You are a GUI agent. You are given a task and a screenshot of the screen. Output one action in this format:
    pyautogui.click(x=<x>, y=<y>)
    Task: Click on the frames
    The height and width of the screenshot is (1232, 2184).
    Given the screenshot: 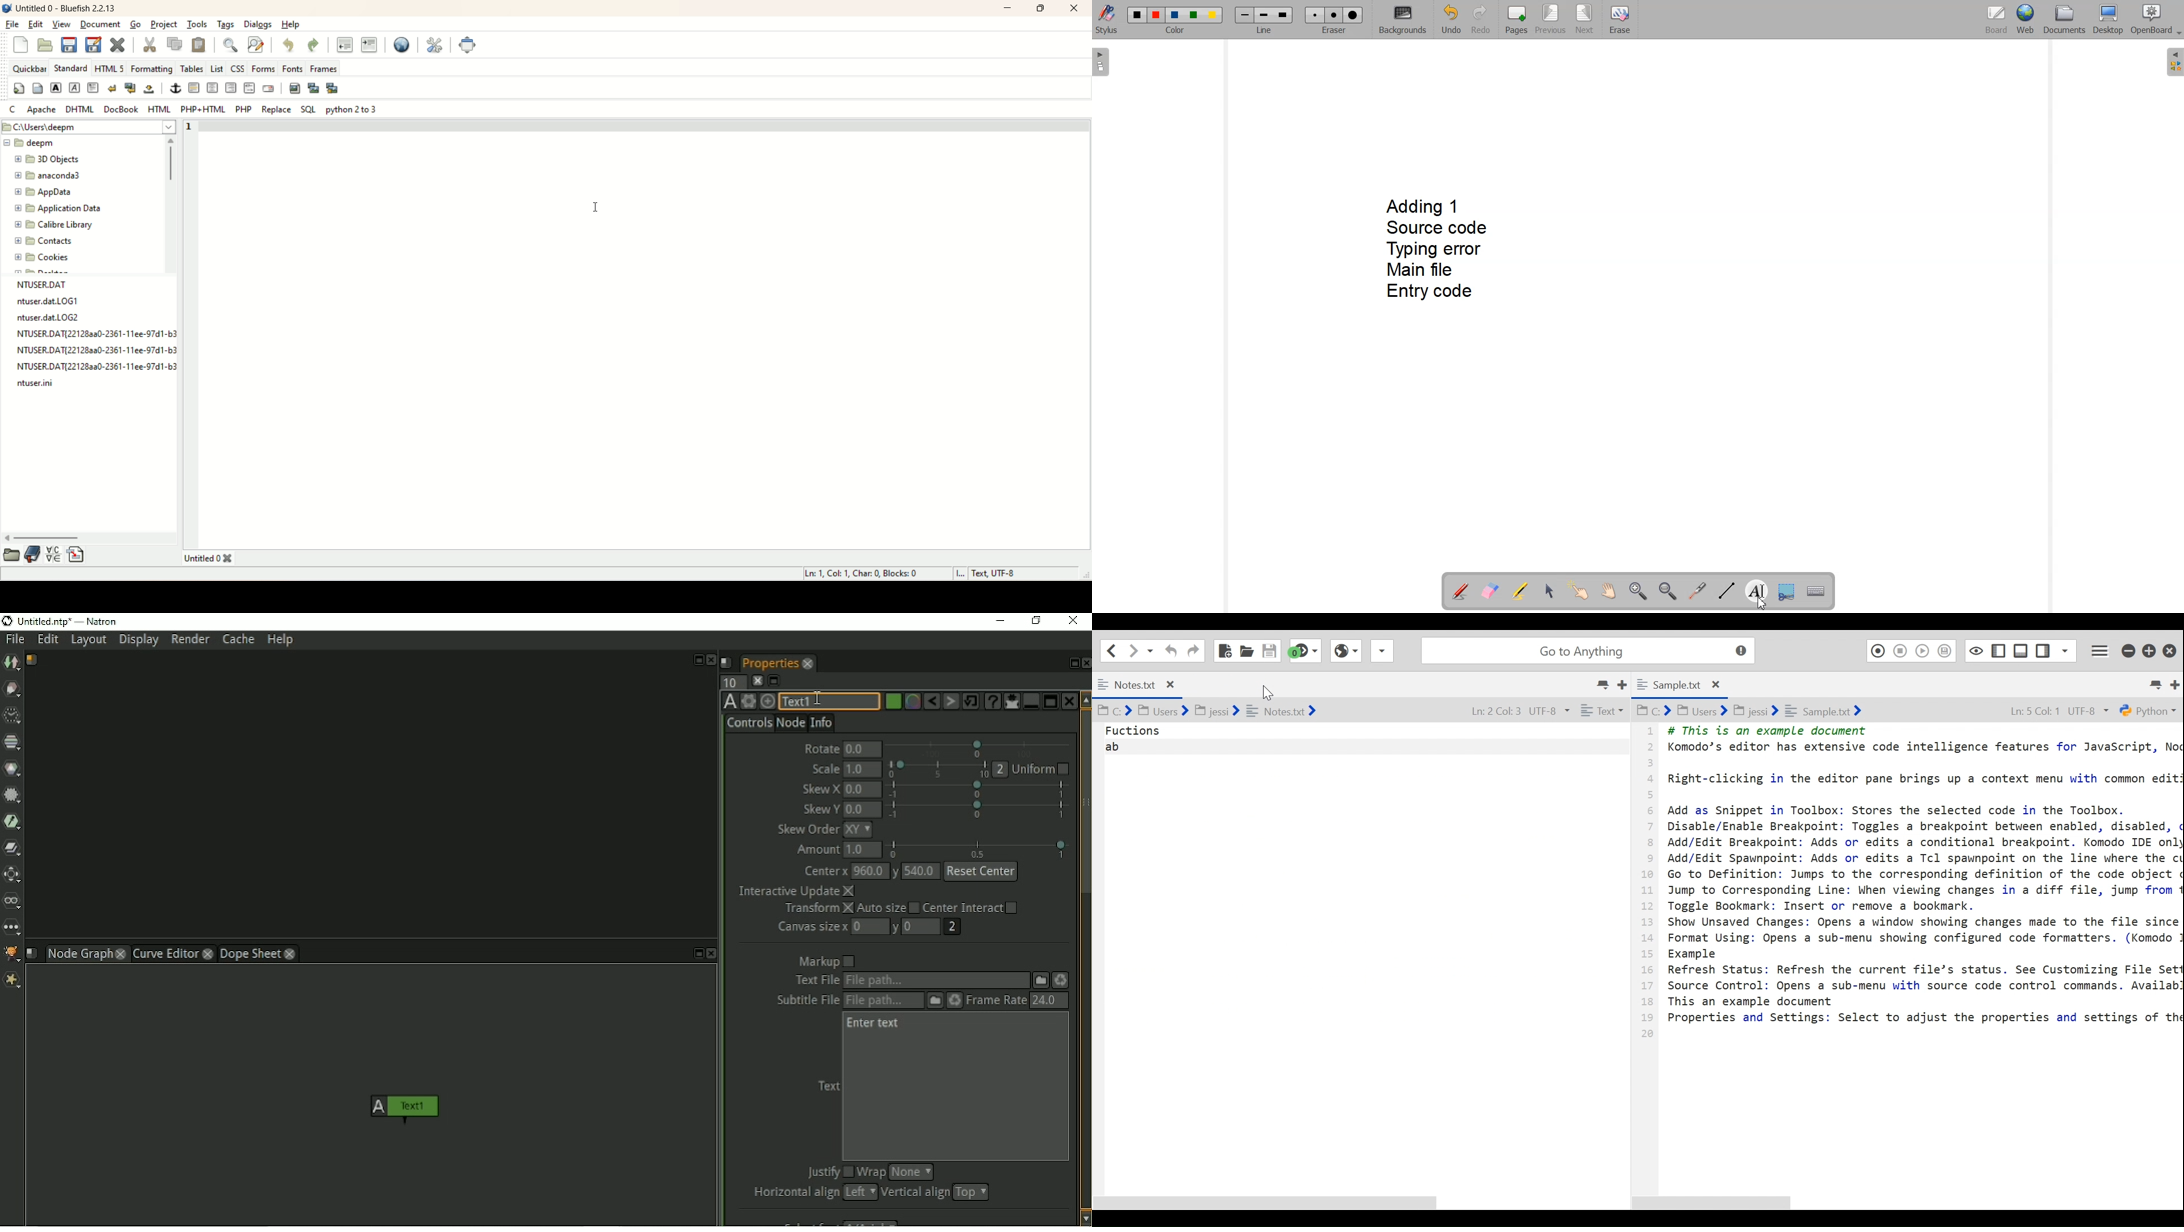 What is the action you would take?
    pyautogui.click(x=323, y=67)
    